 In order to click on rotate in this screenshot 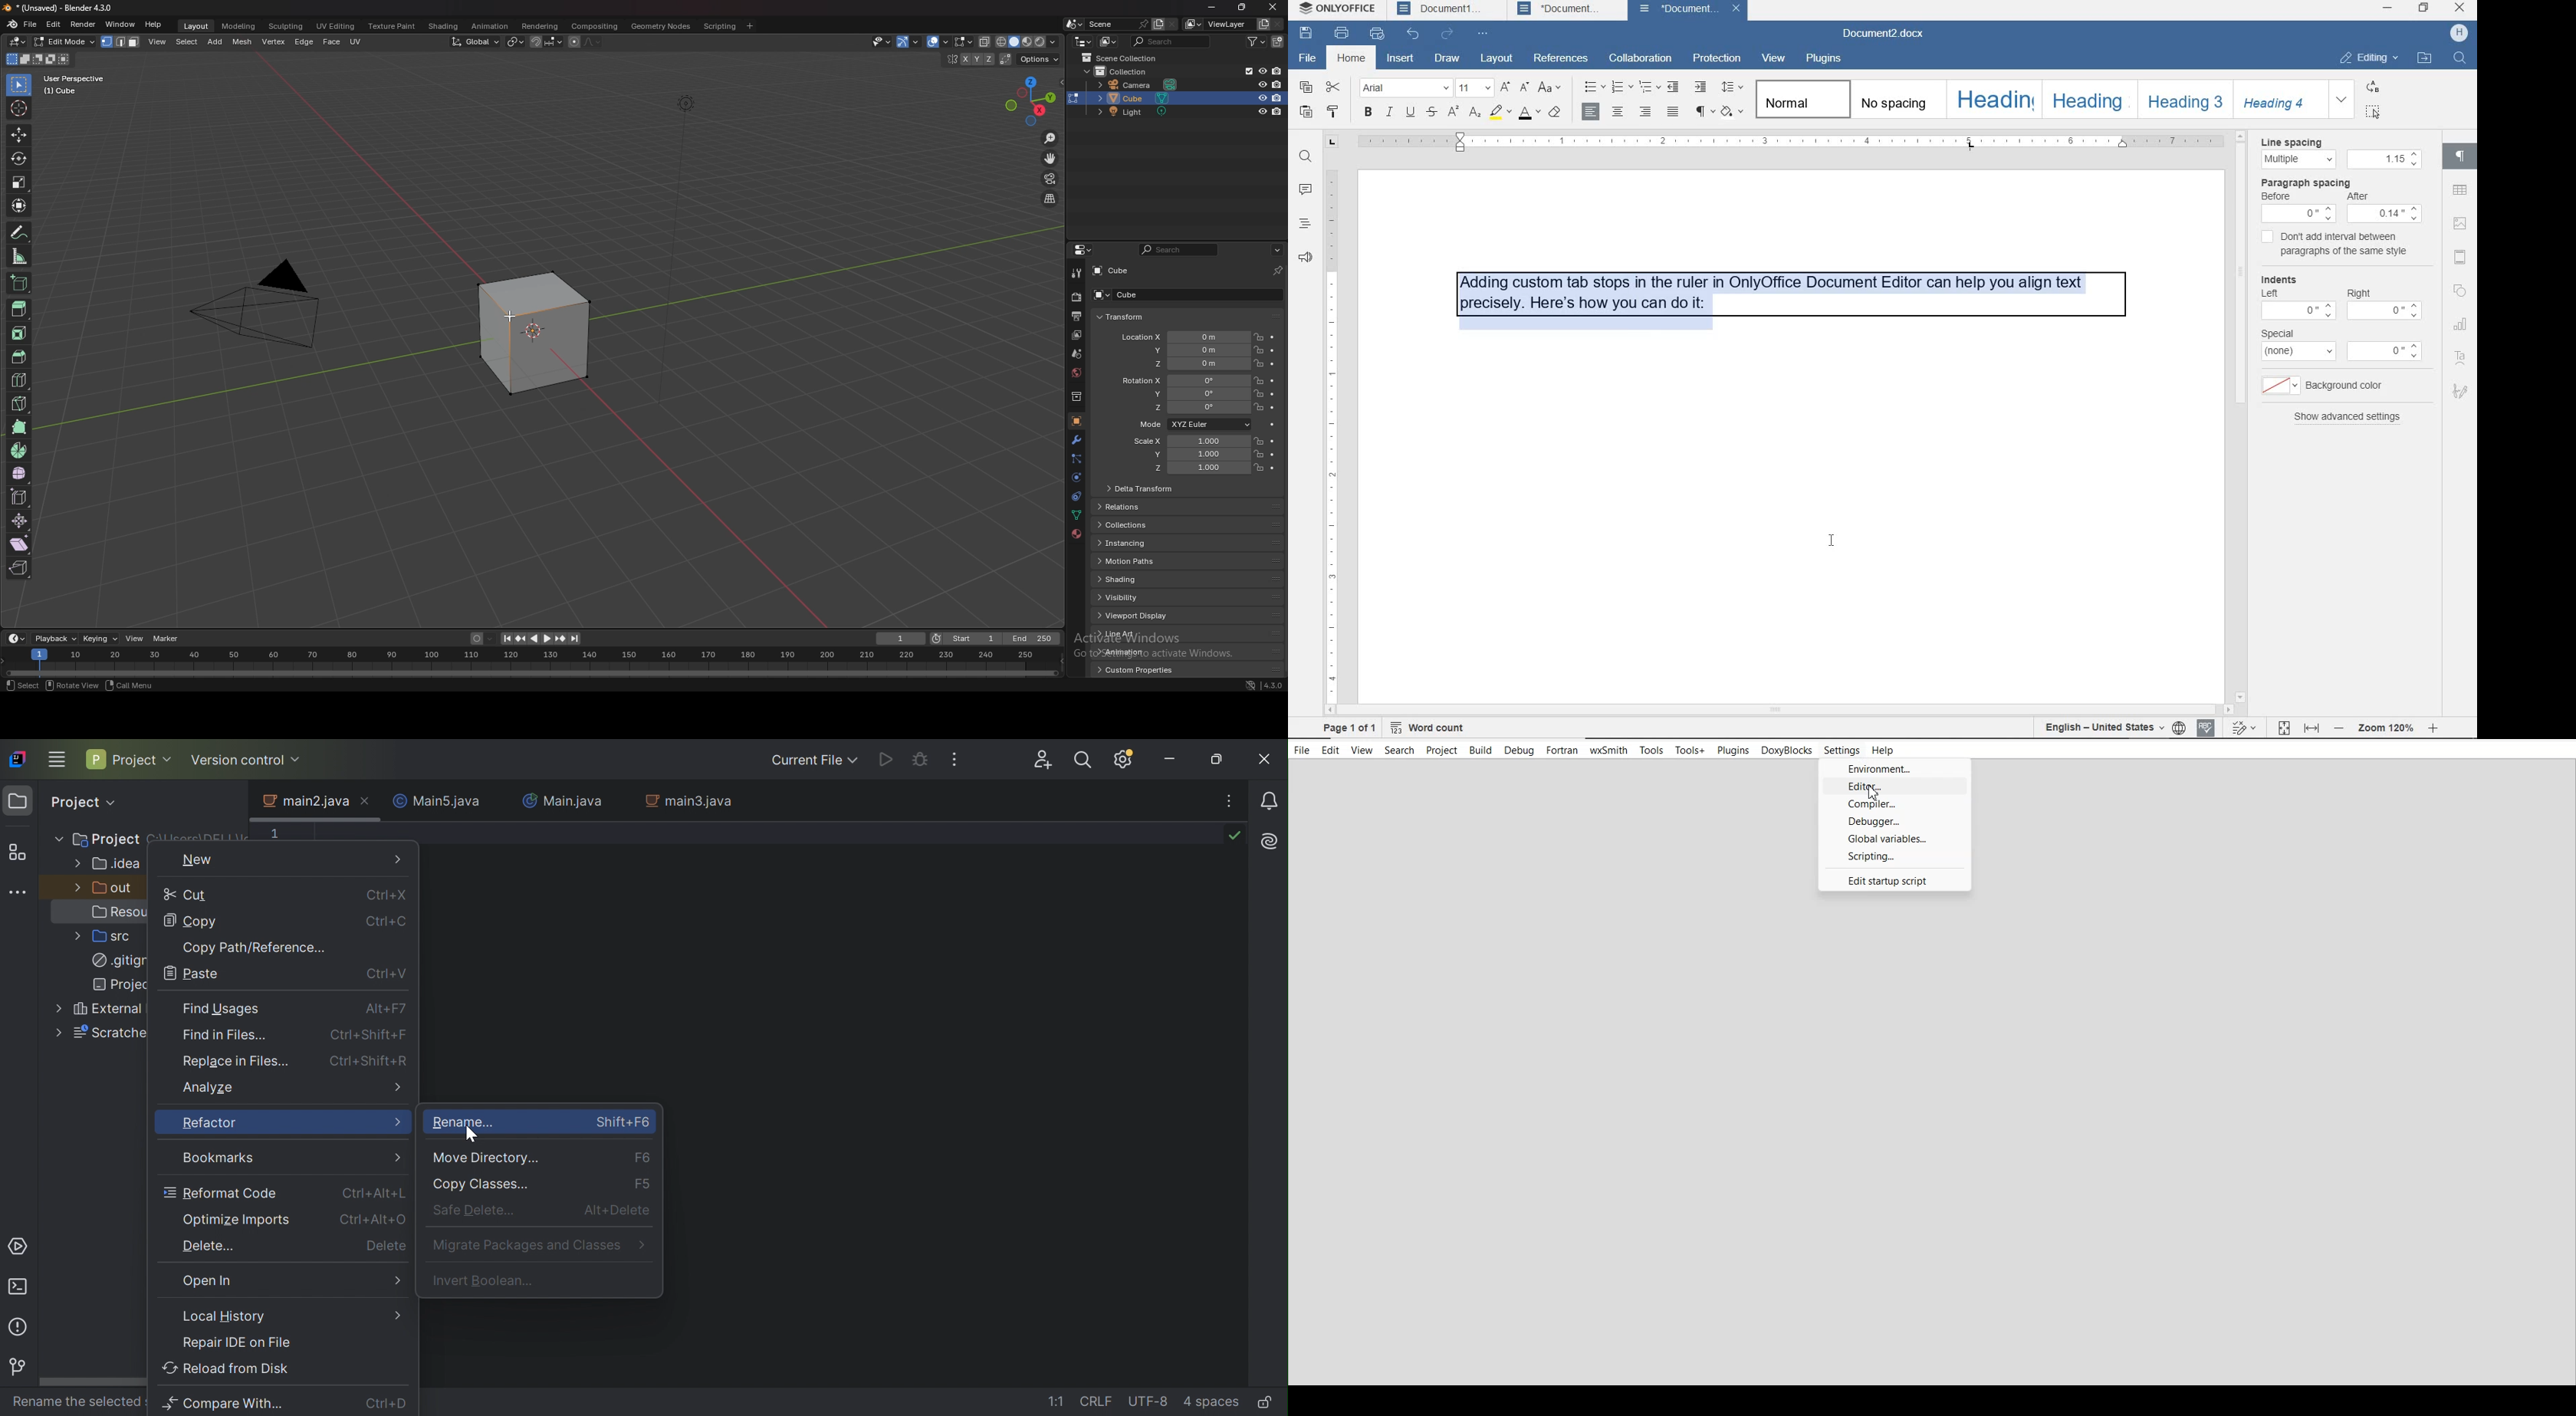, I will do `click(19, 158)`.